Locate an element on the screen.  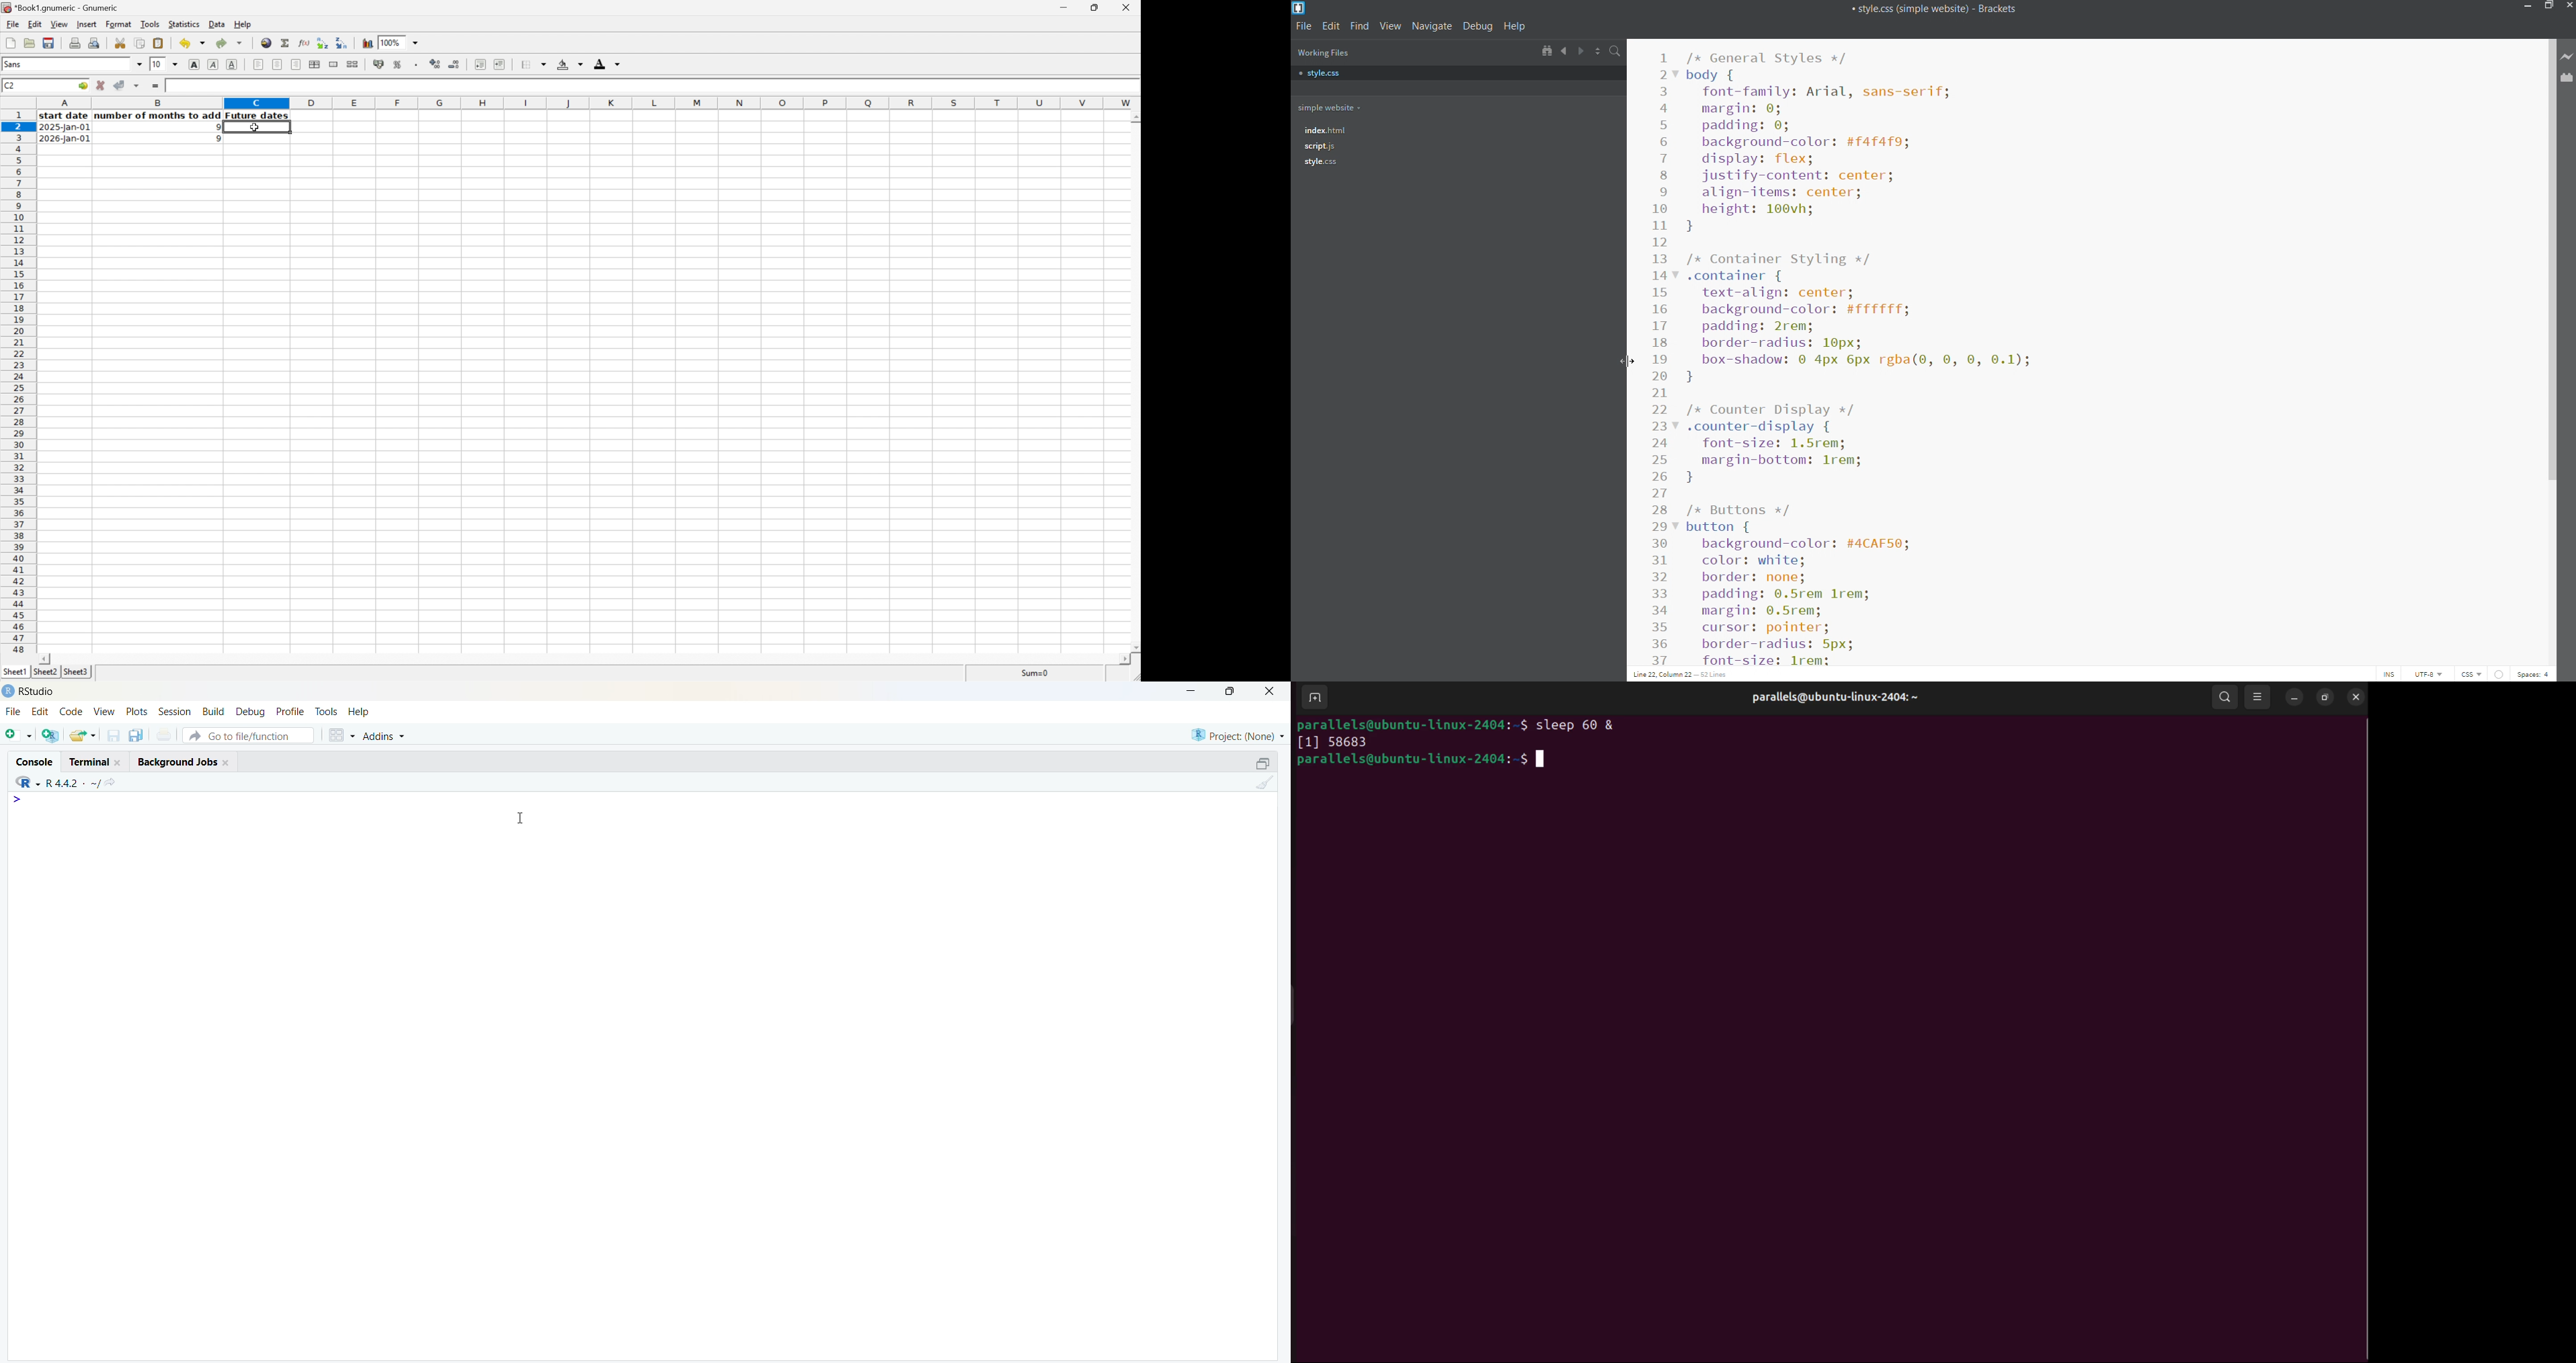
Help is located at coordinates (243, 24).